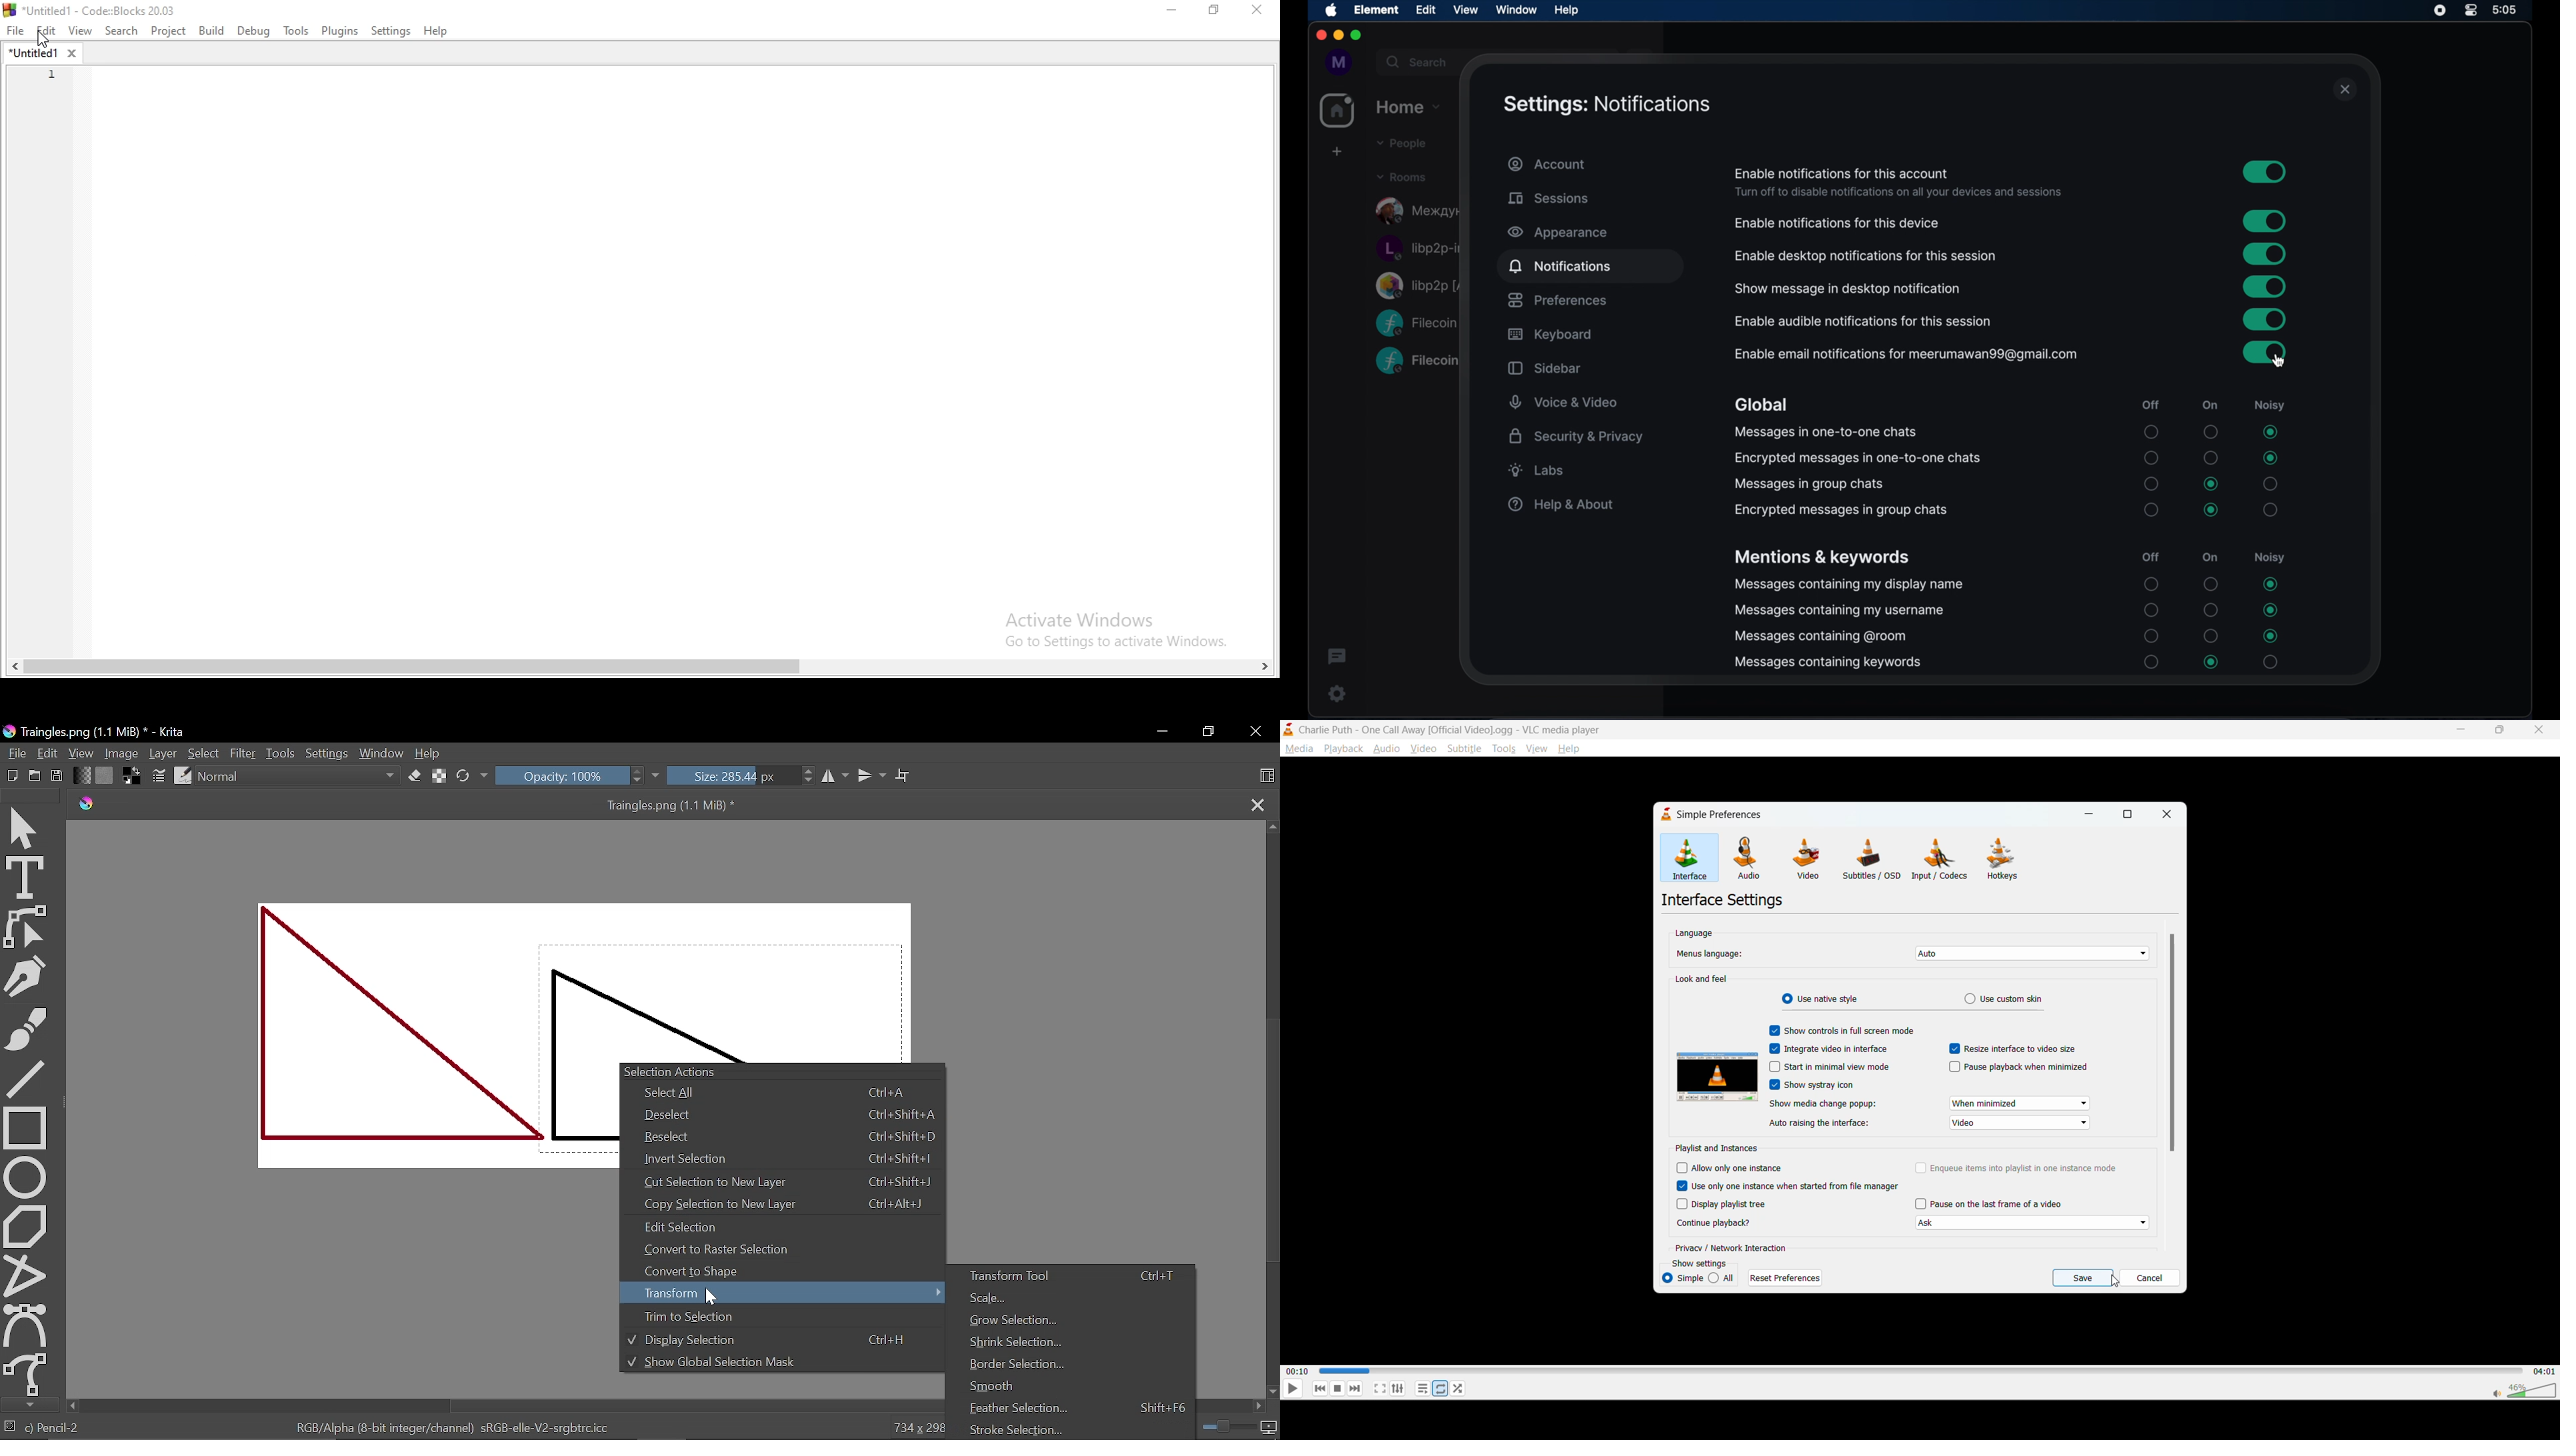 The height and width of the screenshot is (1456, 2576). What do you see at coordinates (2269, 557) in the screenshot?
I see `noisy` at bounding box center [2269, 557].